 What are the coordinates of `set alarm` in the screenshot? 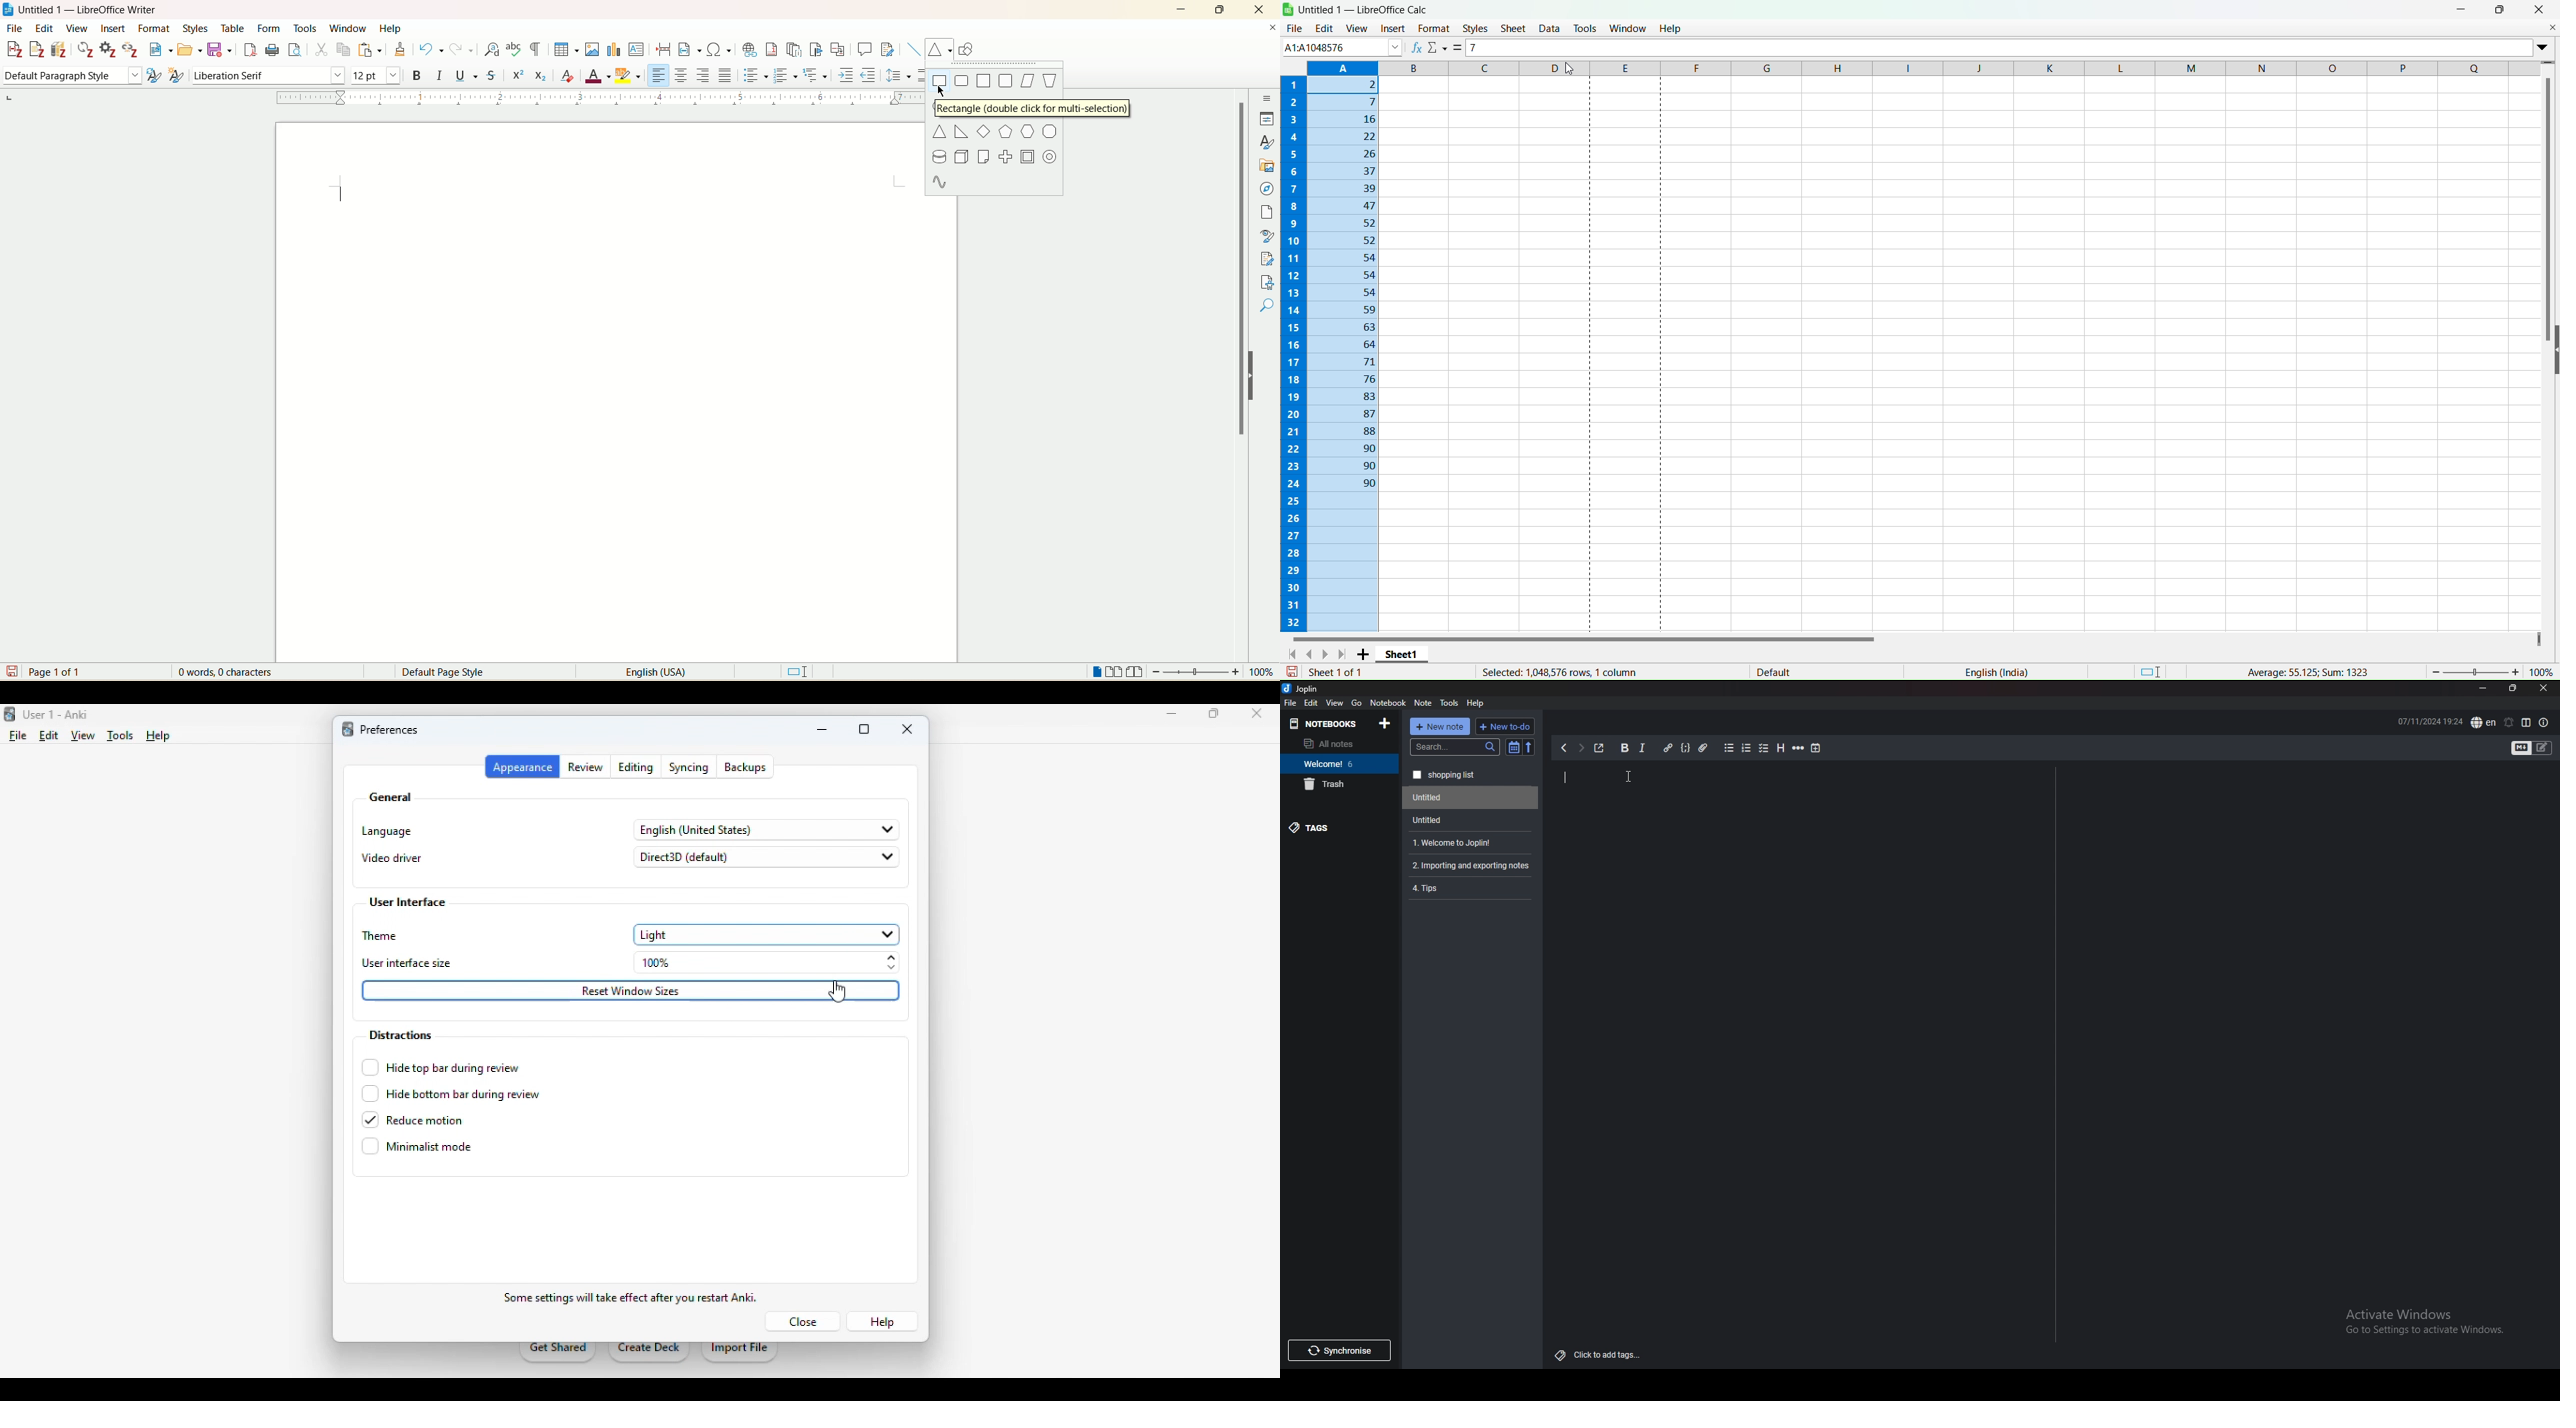 It's located at (2508, 722).